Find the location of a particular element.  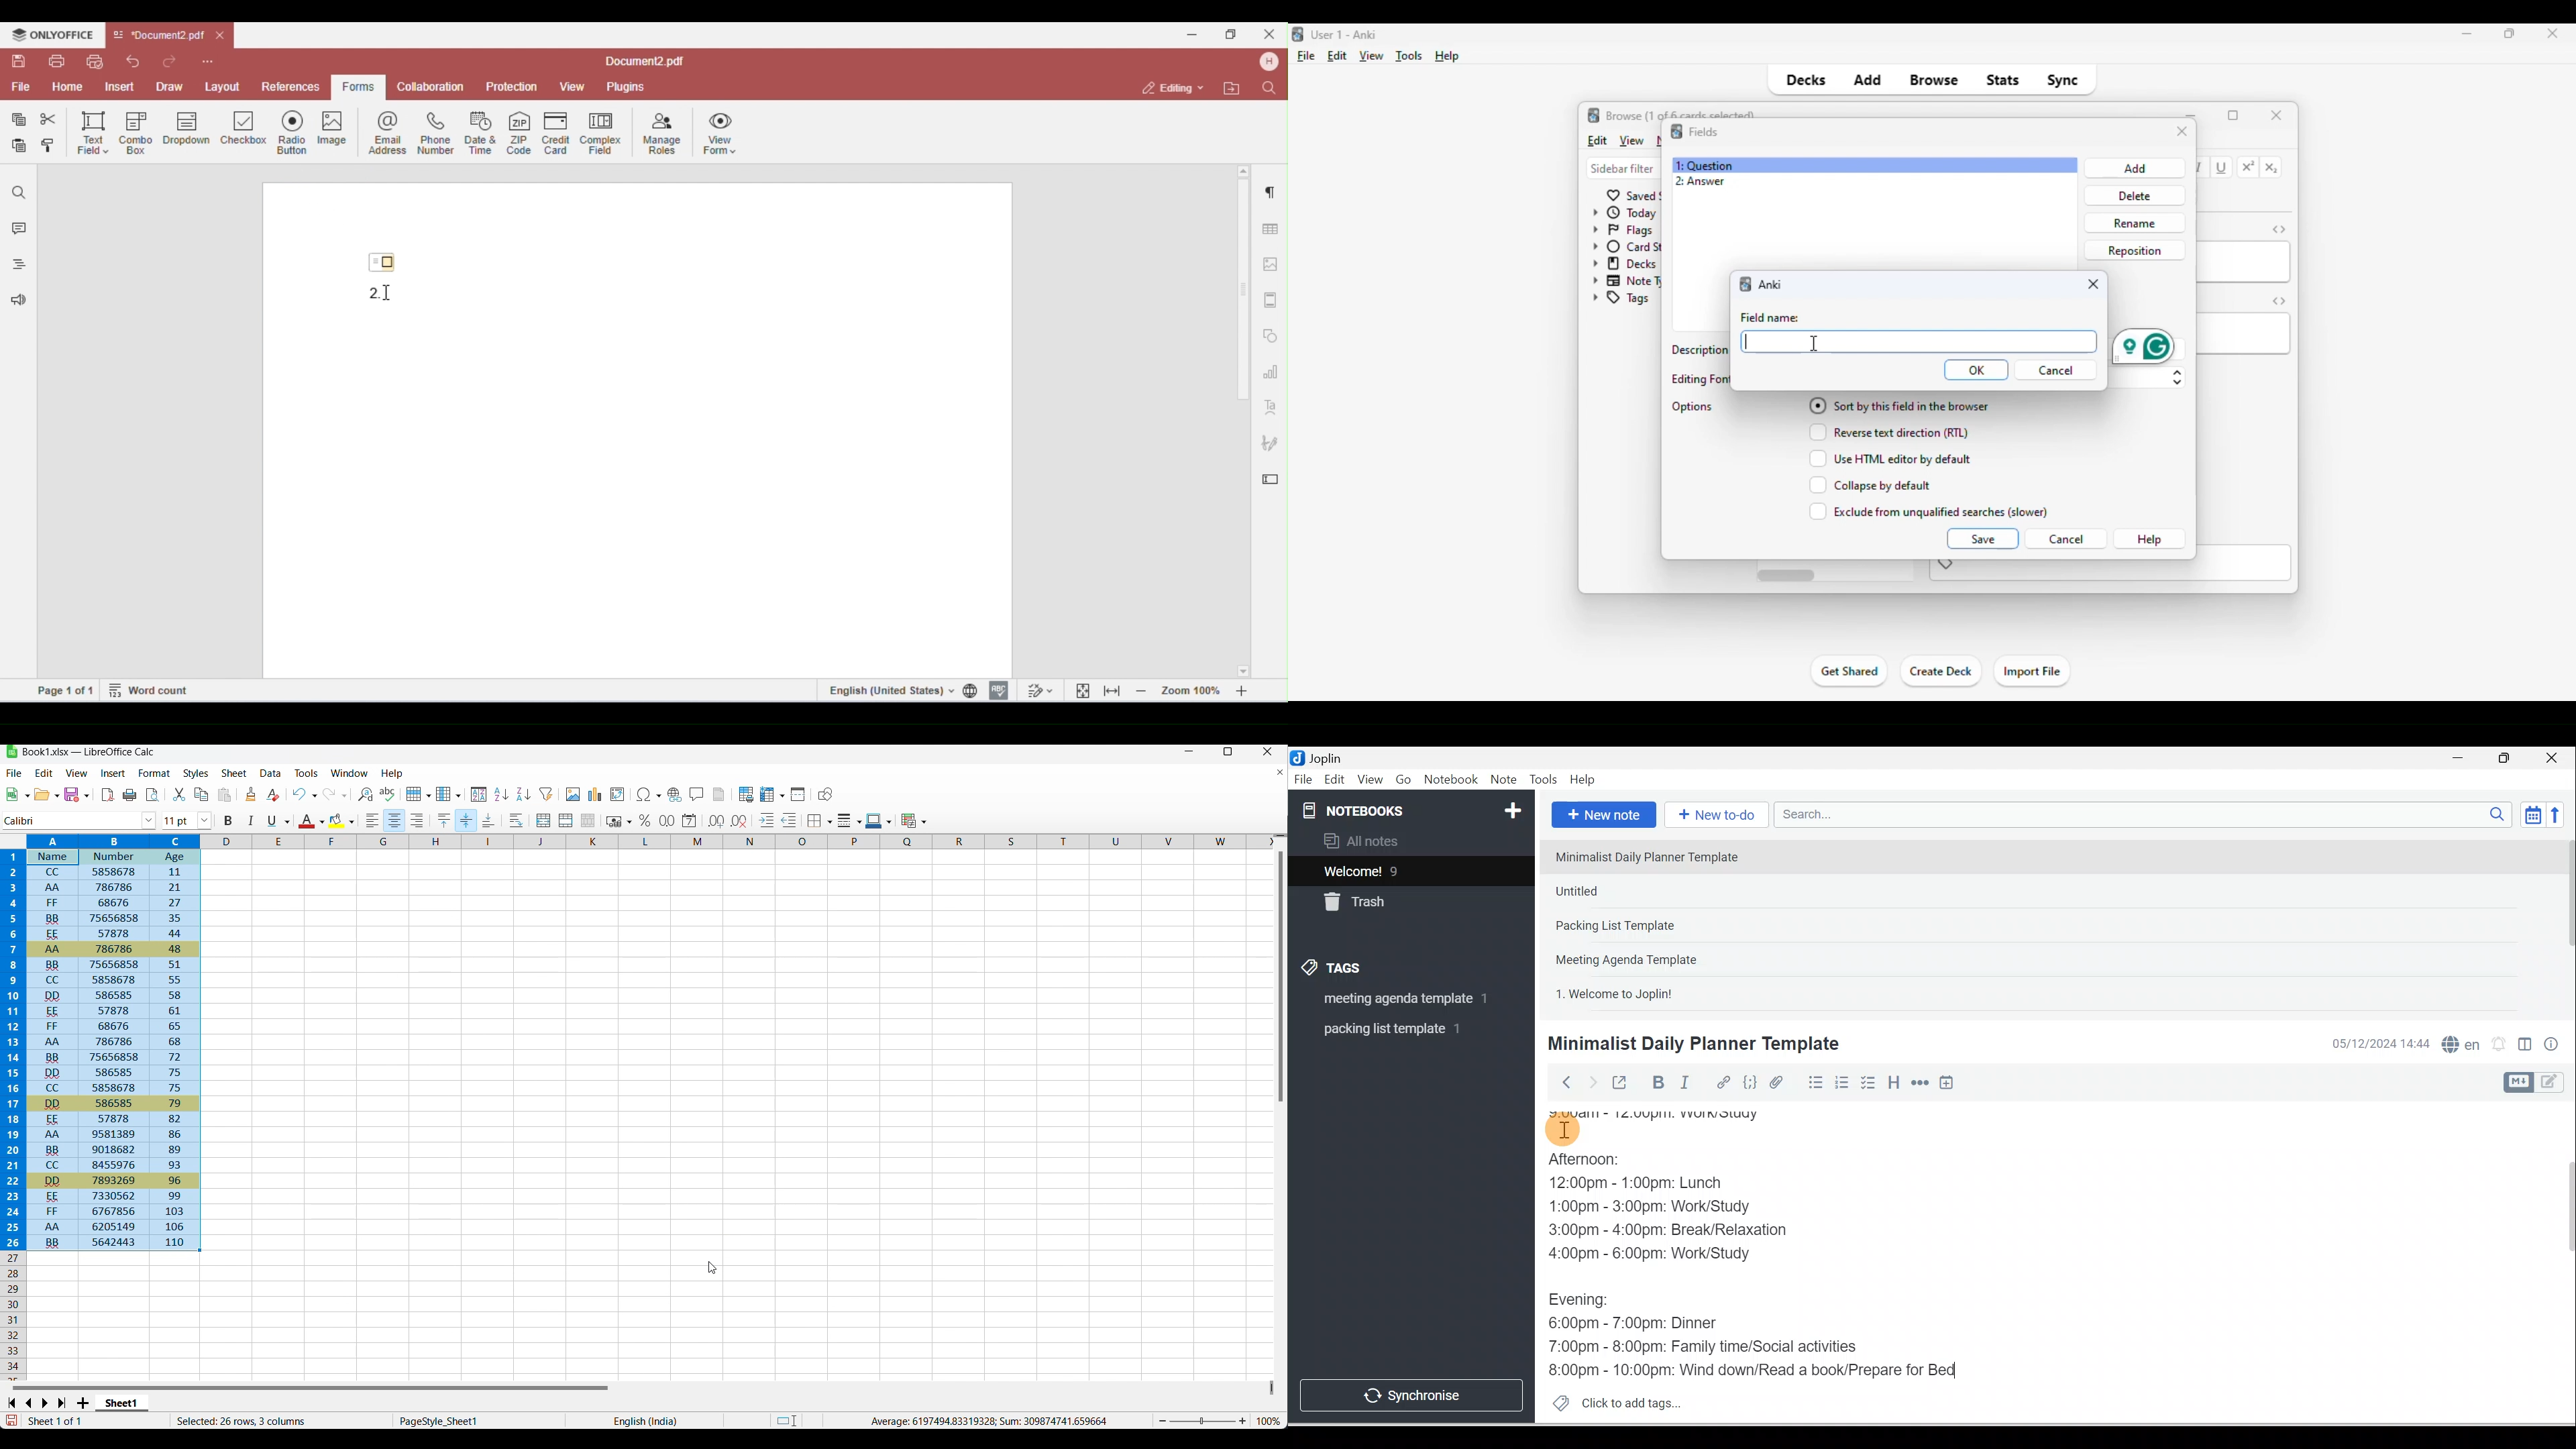

Current sheet out of total number of sheet in the workbook is located at coordinates (82, 1421).